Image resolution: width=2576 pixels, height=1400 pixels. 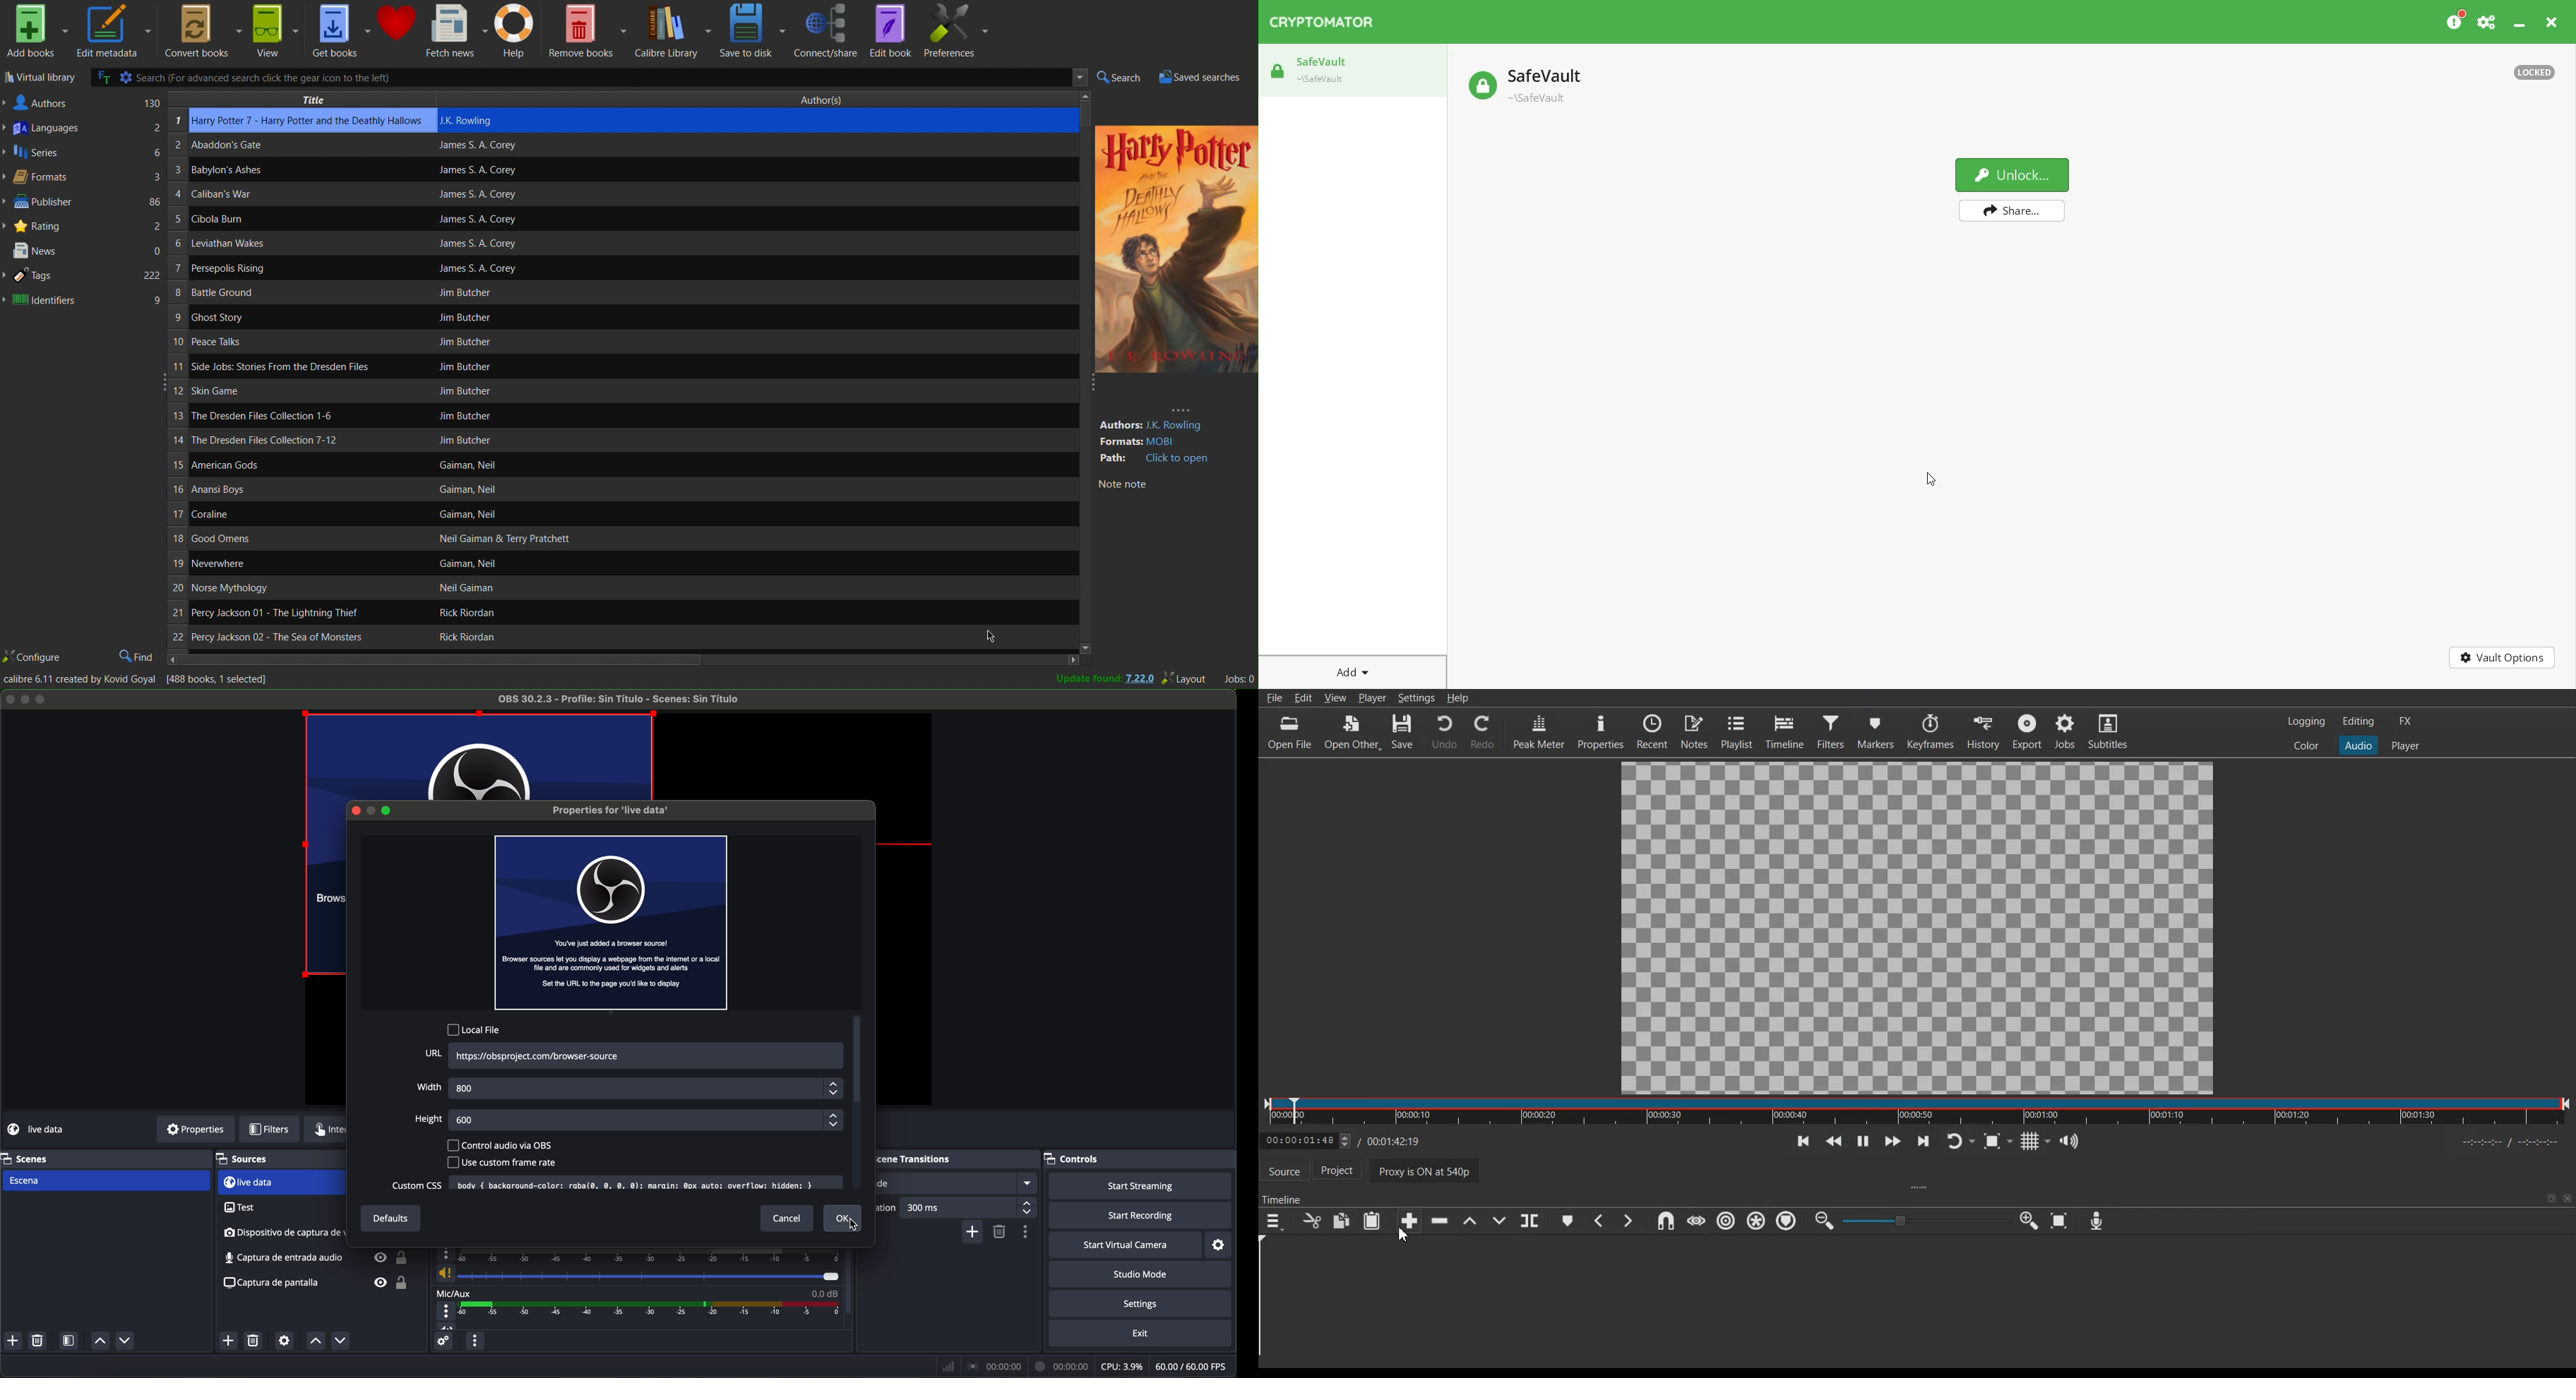 What do you see at coordinates (414, 1185) in the screenshot?
I see `custom CSS` at bounding box center [414, 1185].